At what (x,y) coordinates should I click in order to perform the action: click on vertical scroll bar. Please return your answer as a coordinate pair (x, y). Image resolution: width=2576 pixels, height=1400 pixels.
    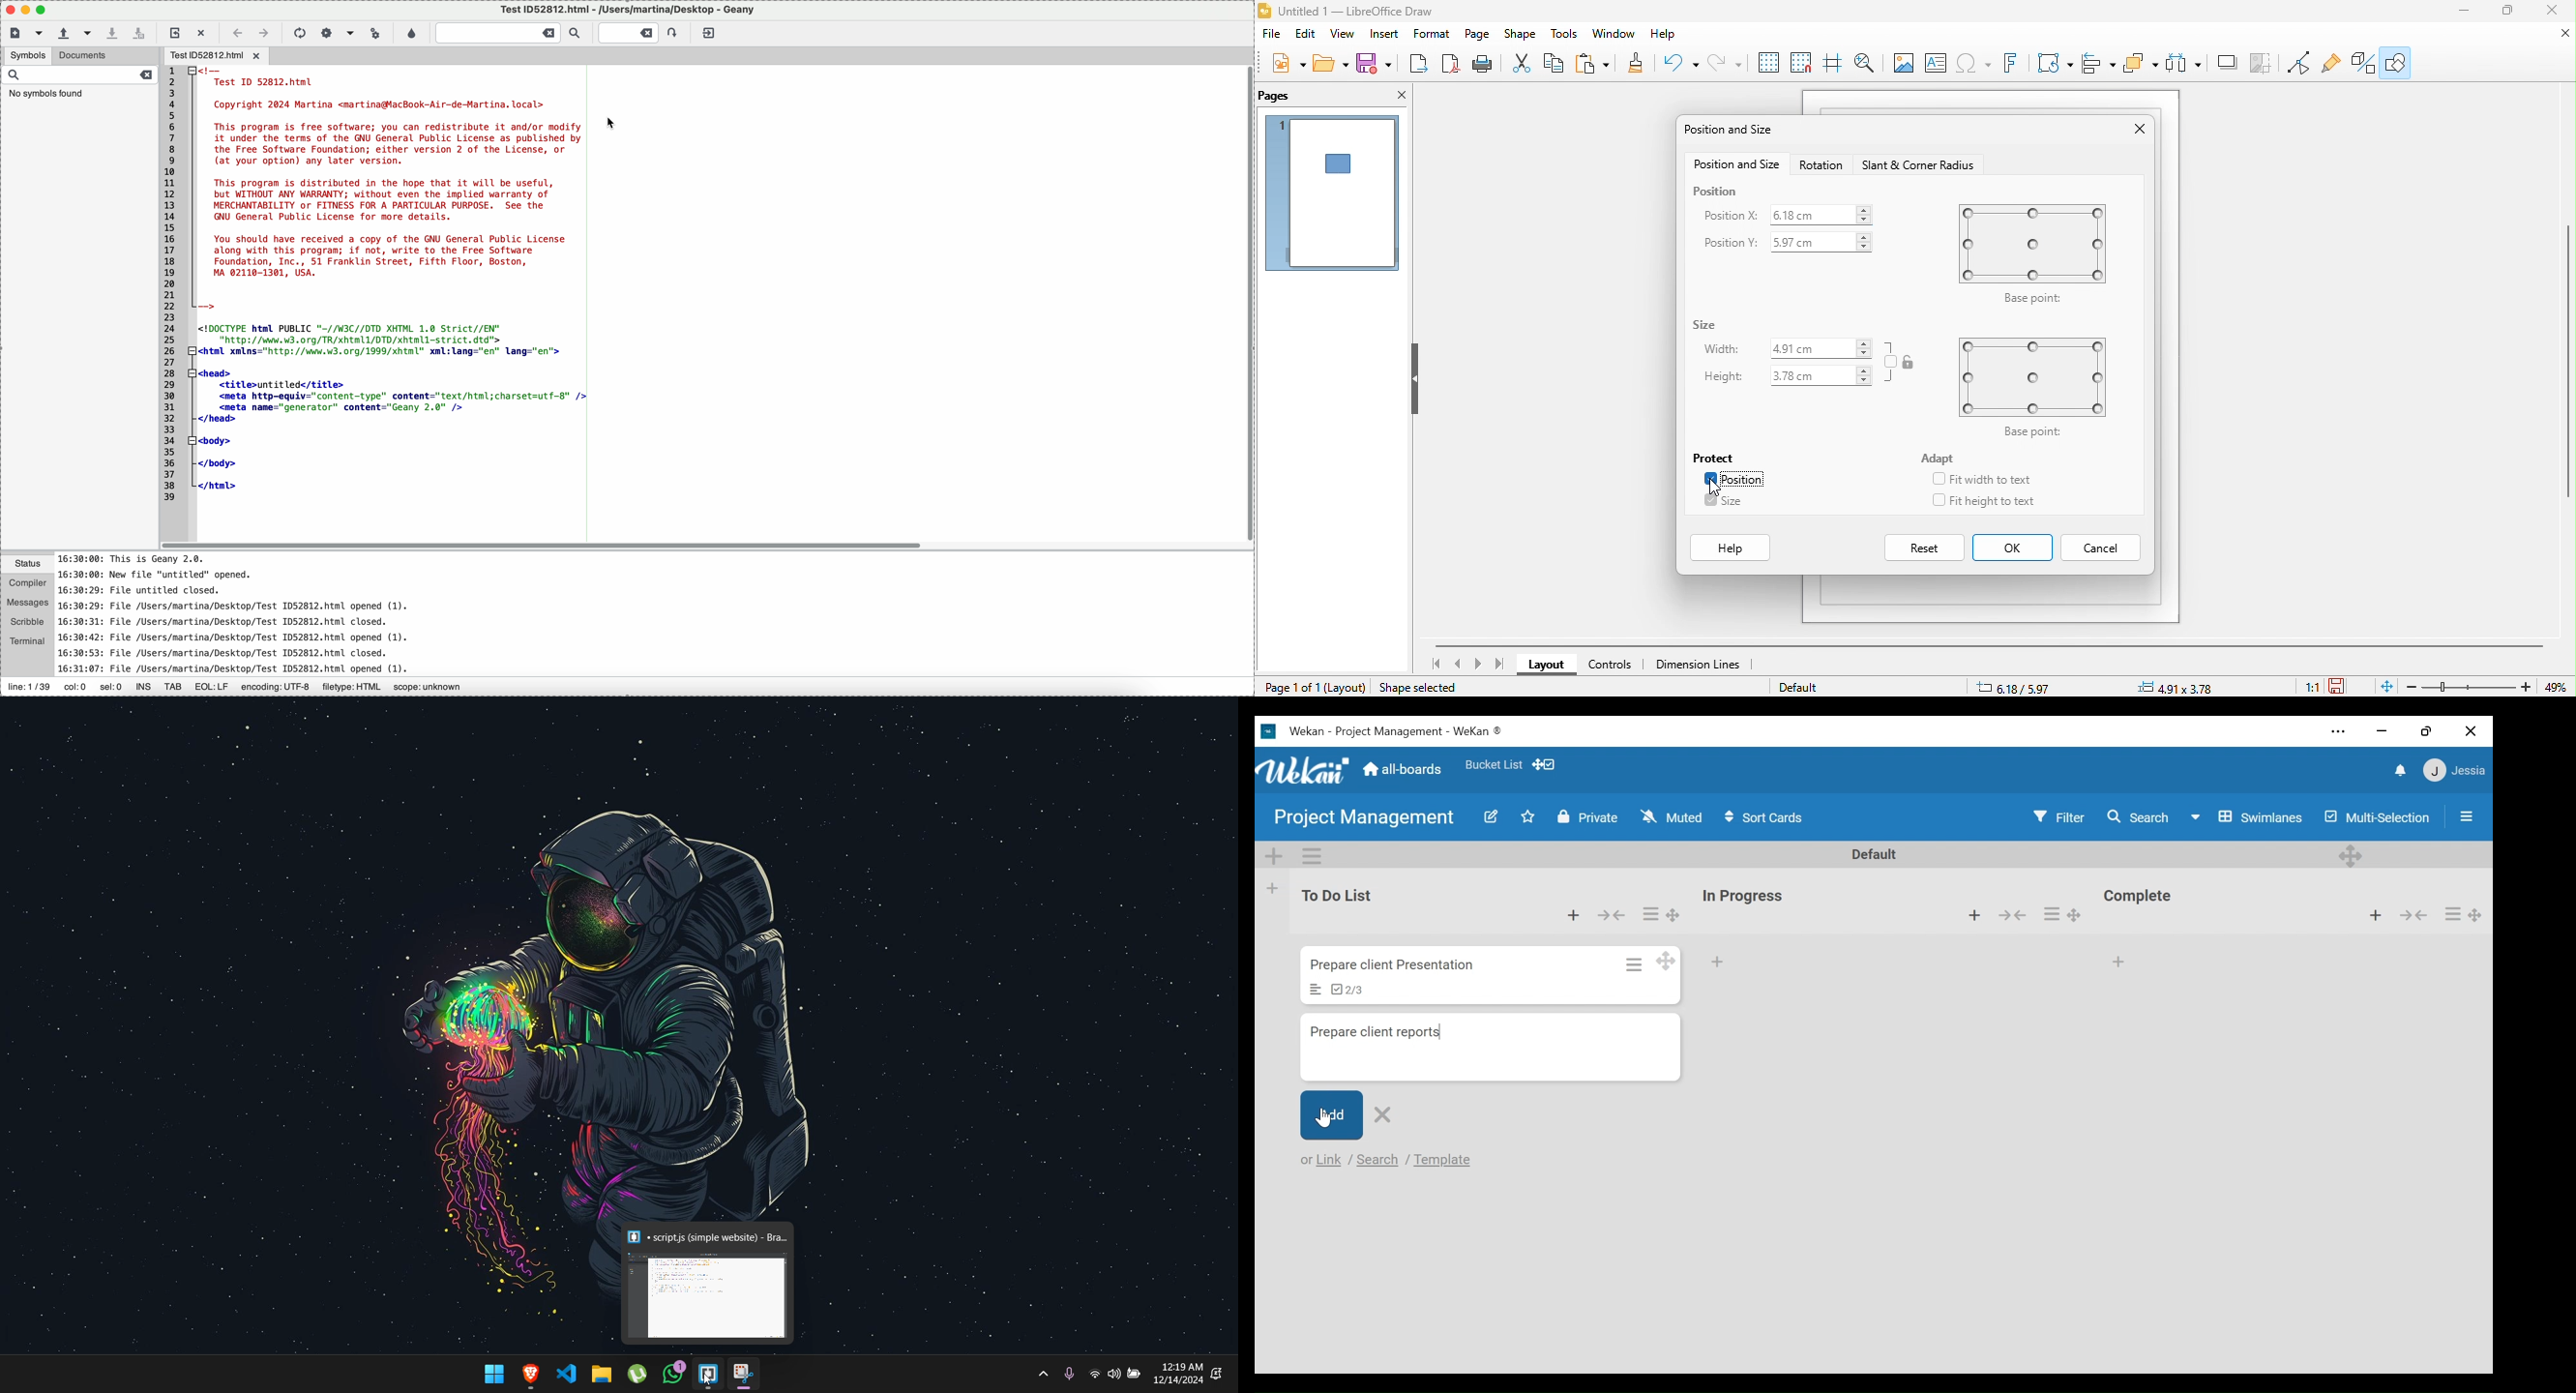
    Looking at the image, I should click on (2567, 360).